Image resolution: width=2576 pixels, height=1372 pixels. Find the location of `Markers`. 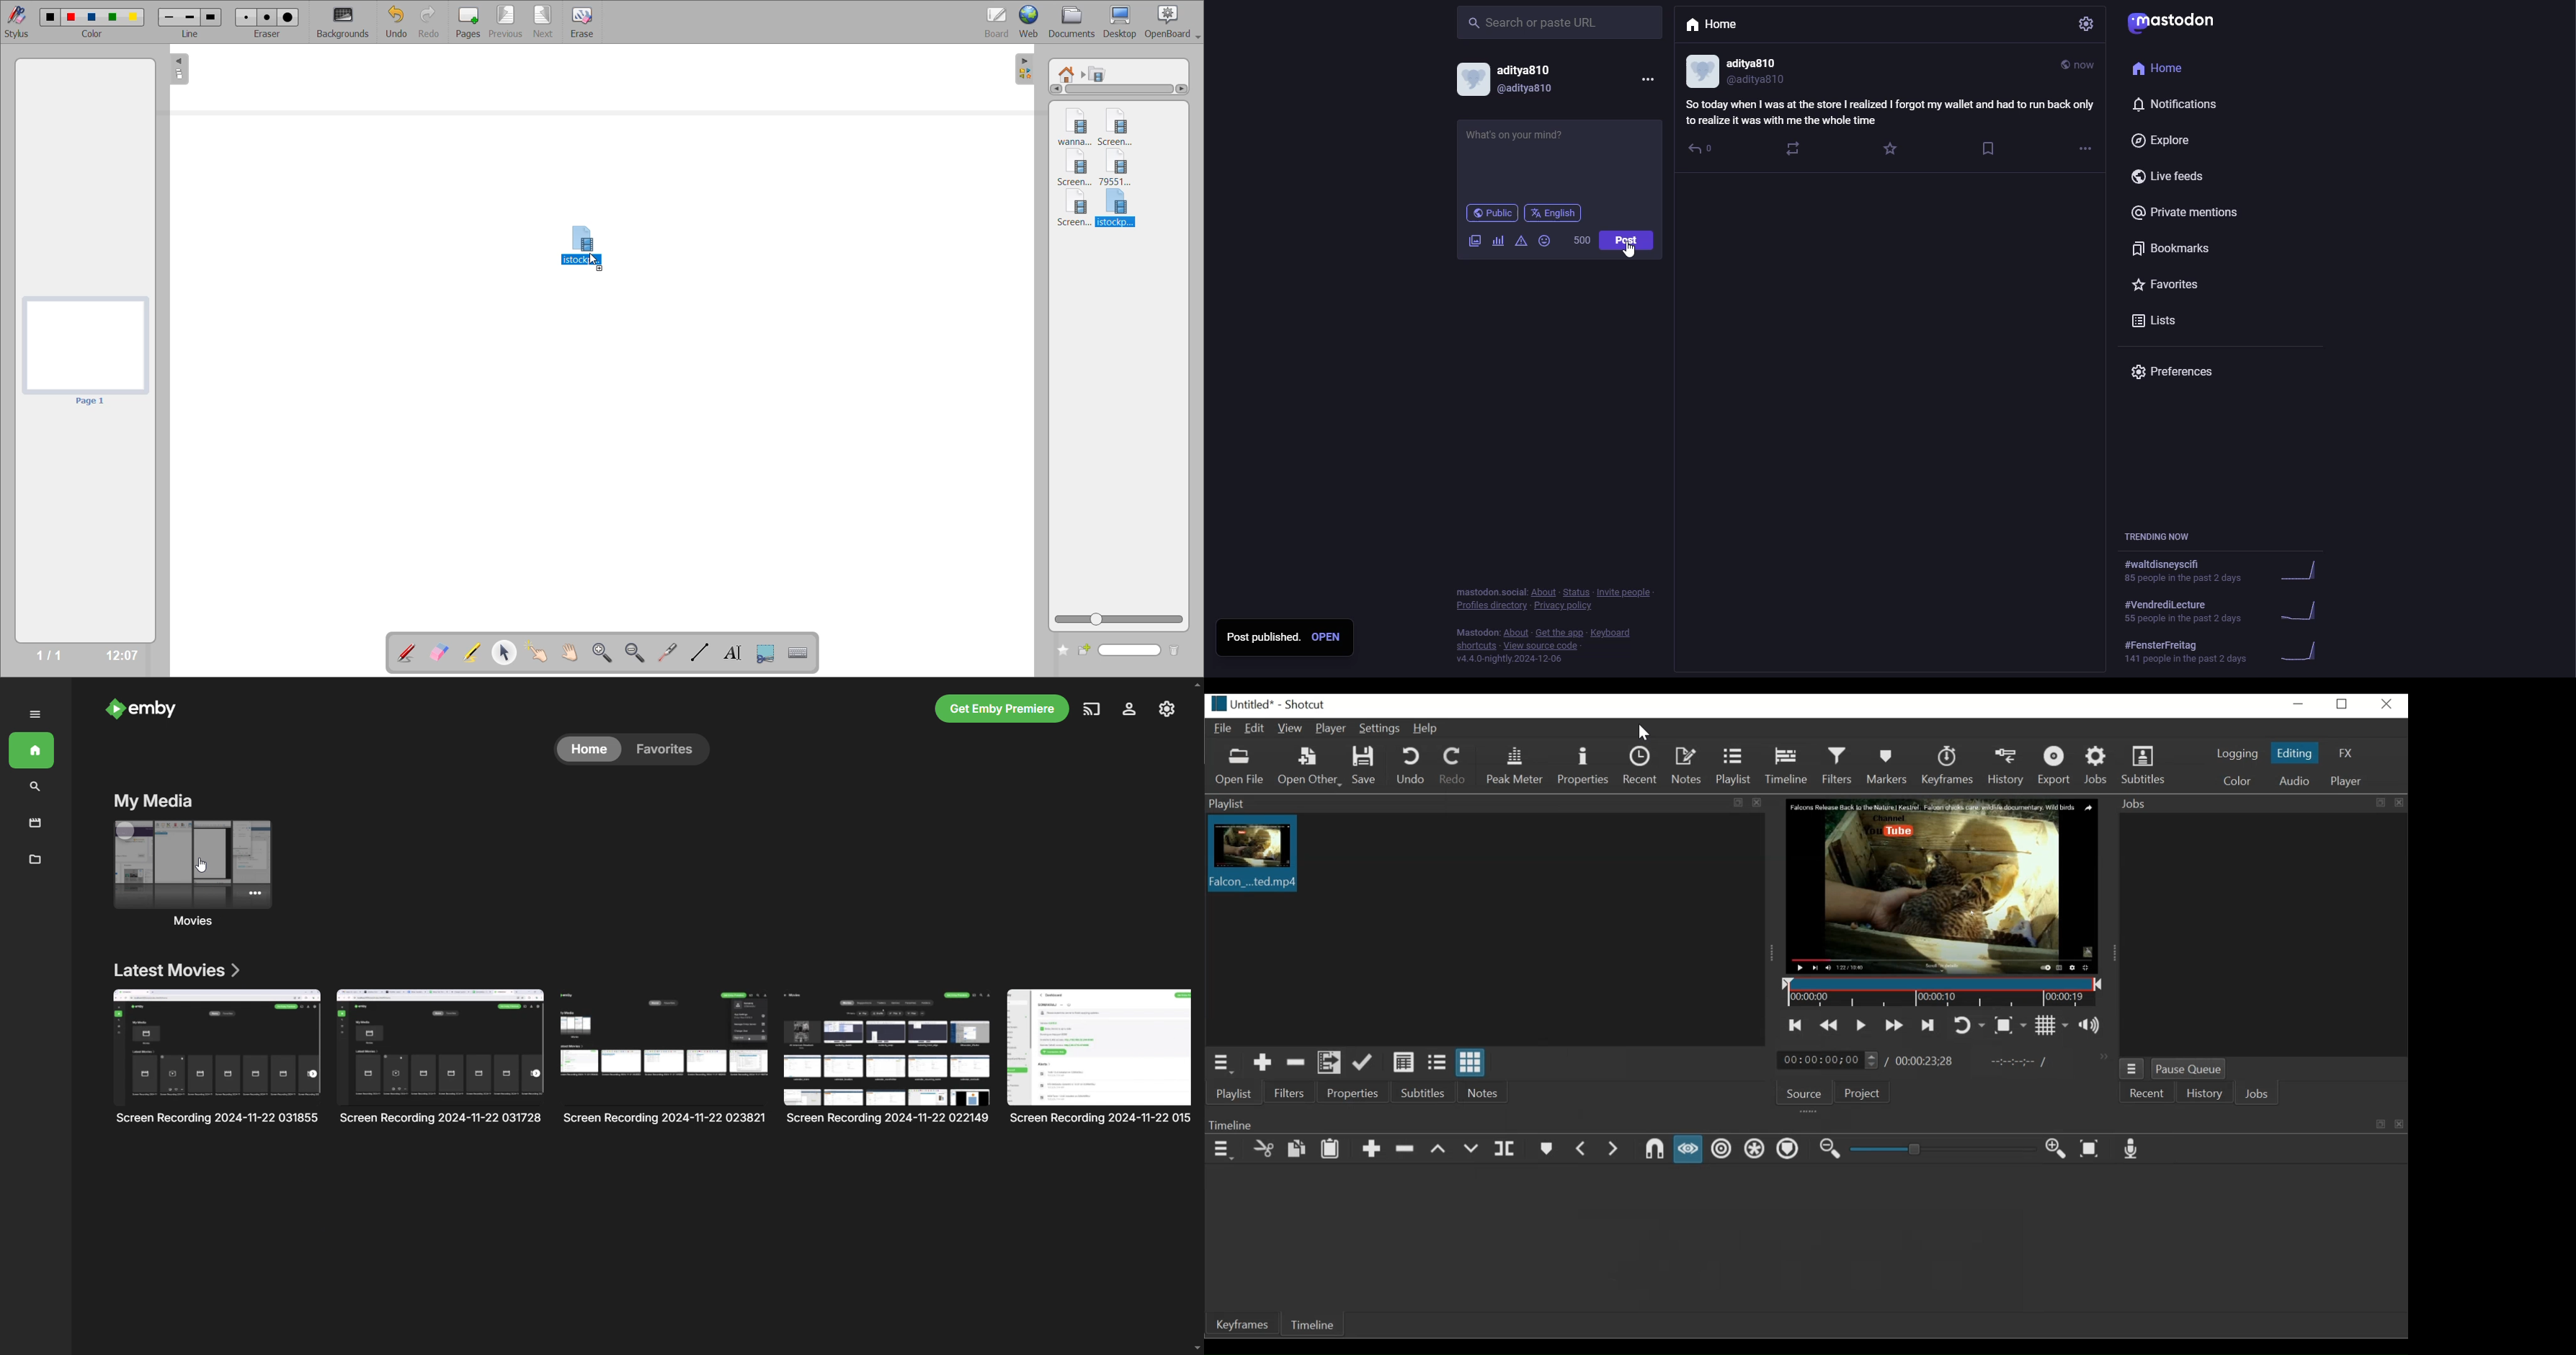

Markers is located at coordinates (1886, 765).